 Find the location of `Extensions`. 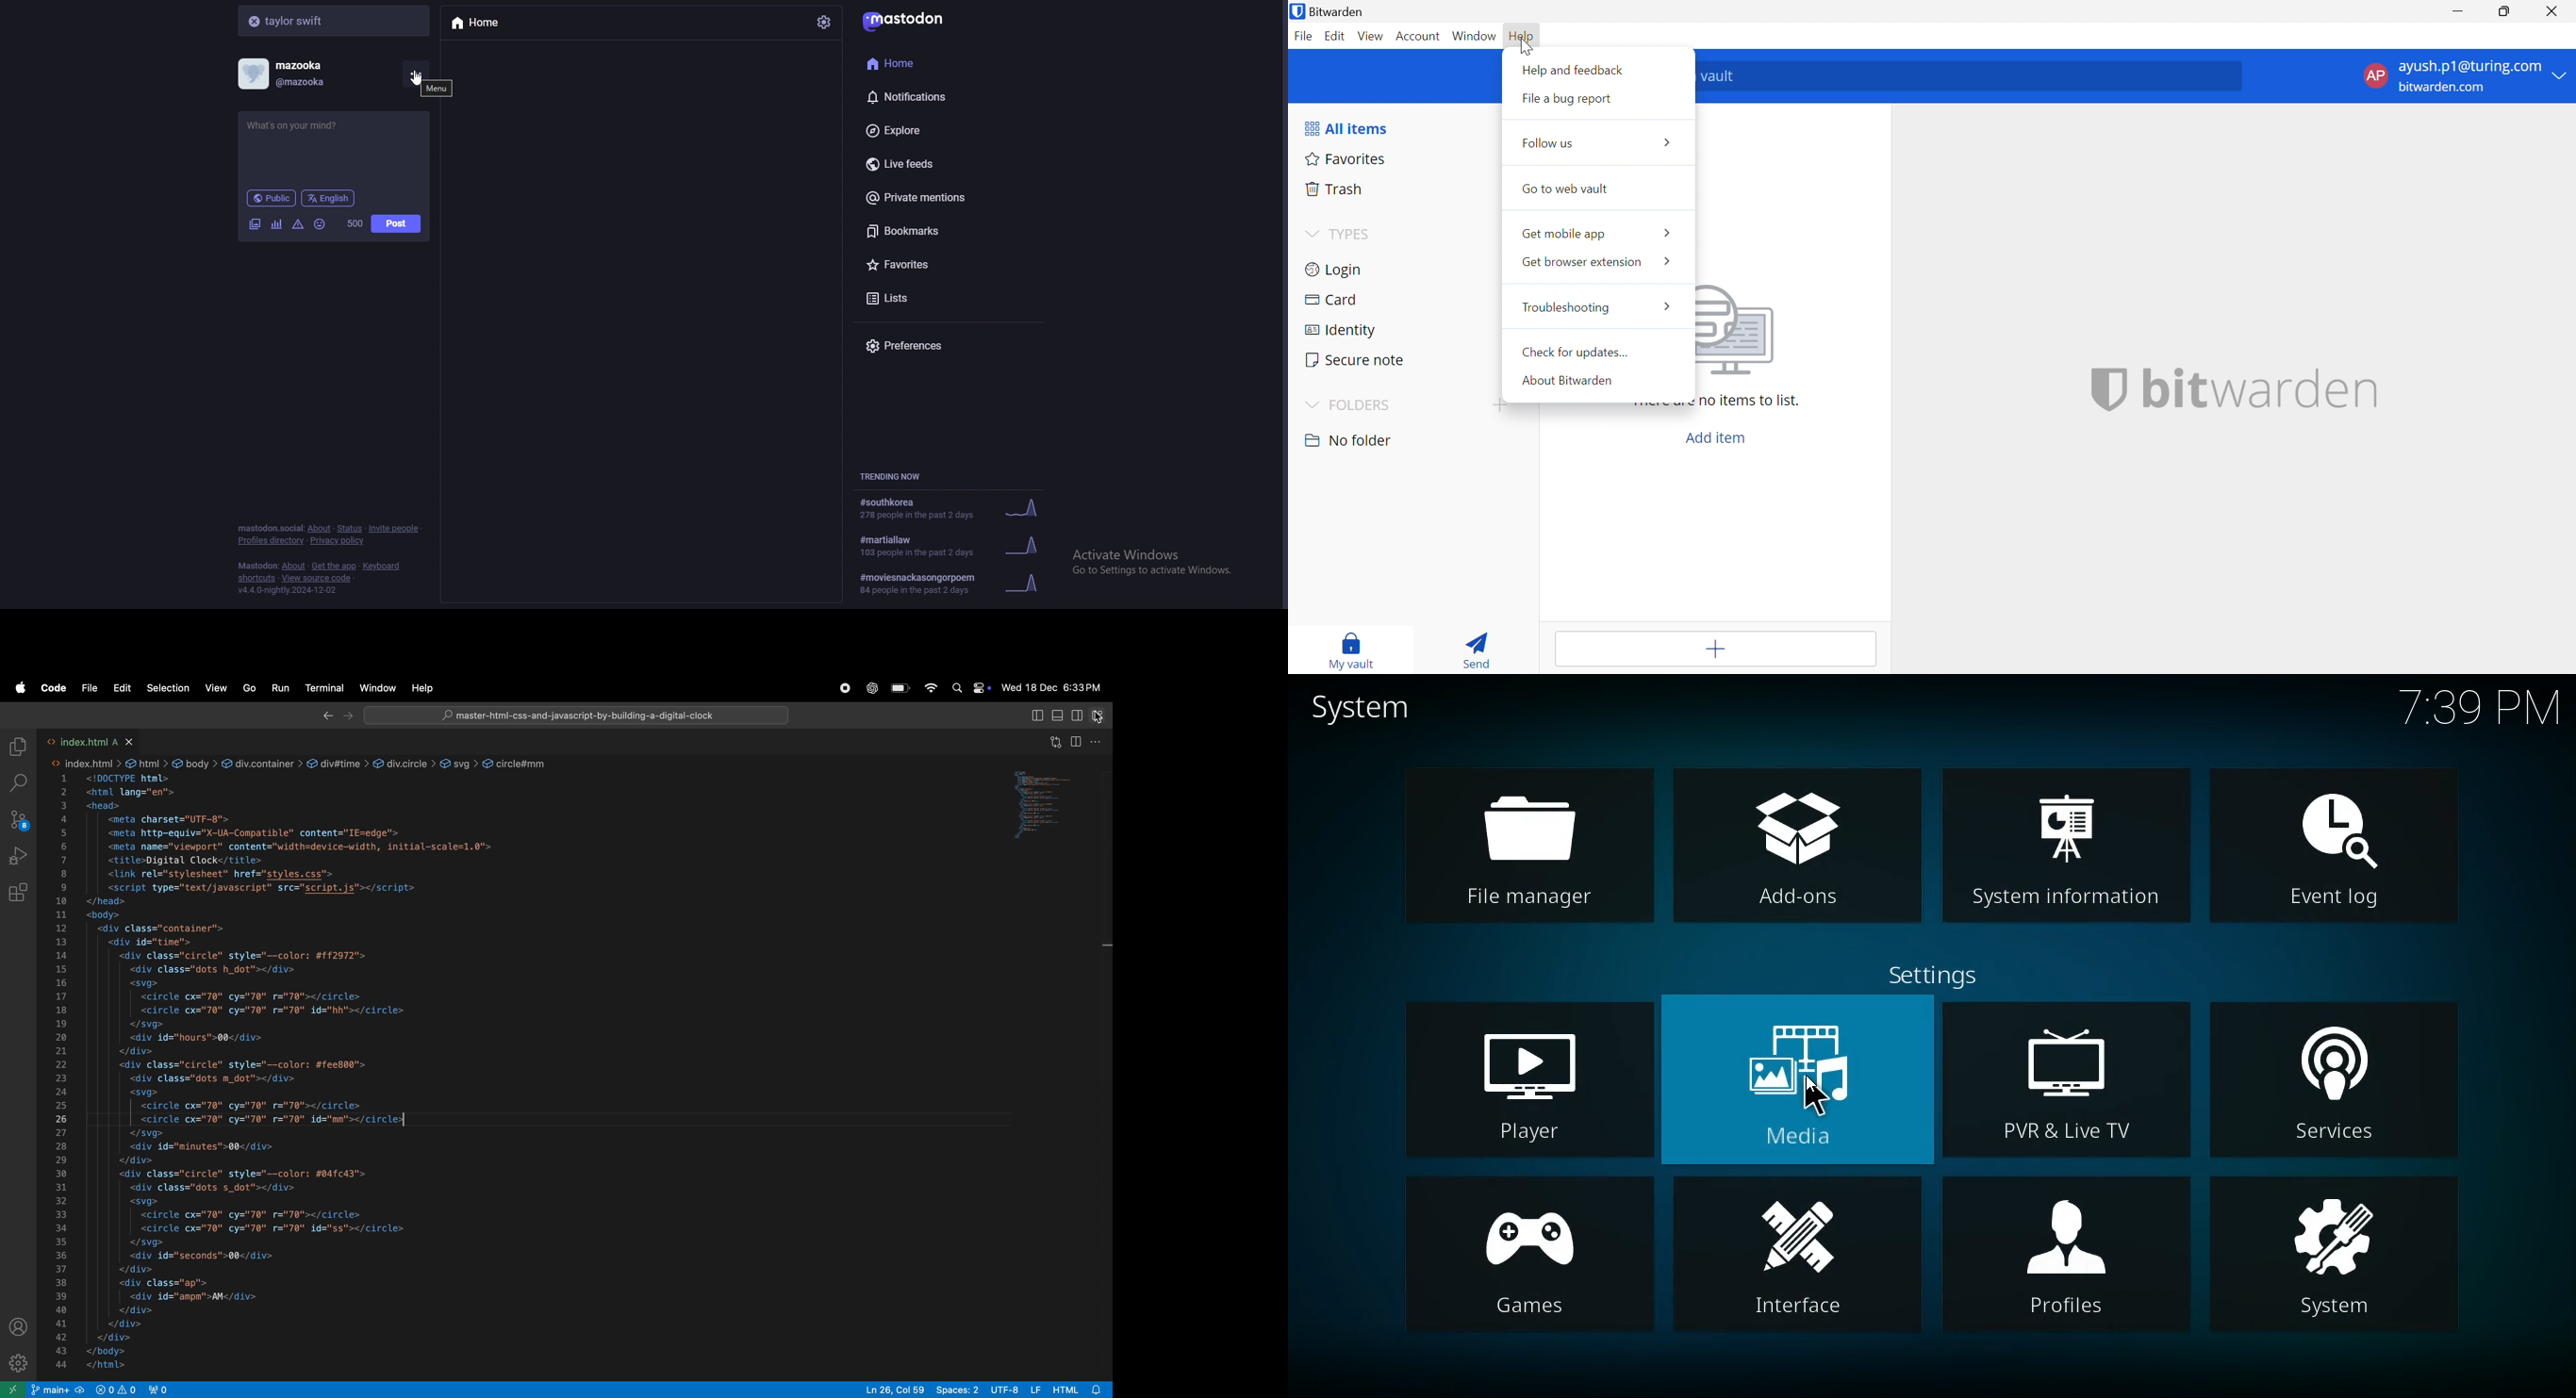

Extensions is located at coordinates (18, 892).